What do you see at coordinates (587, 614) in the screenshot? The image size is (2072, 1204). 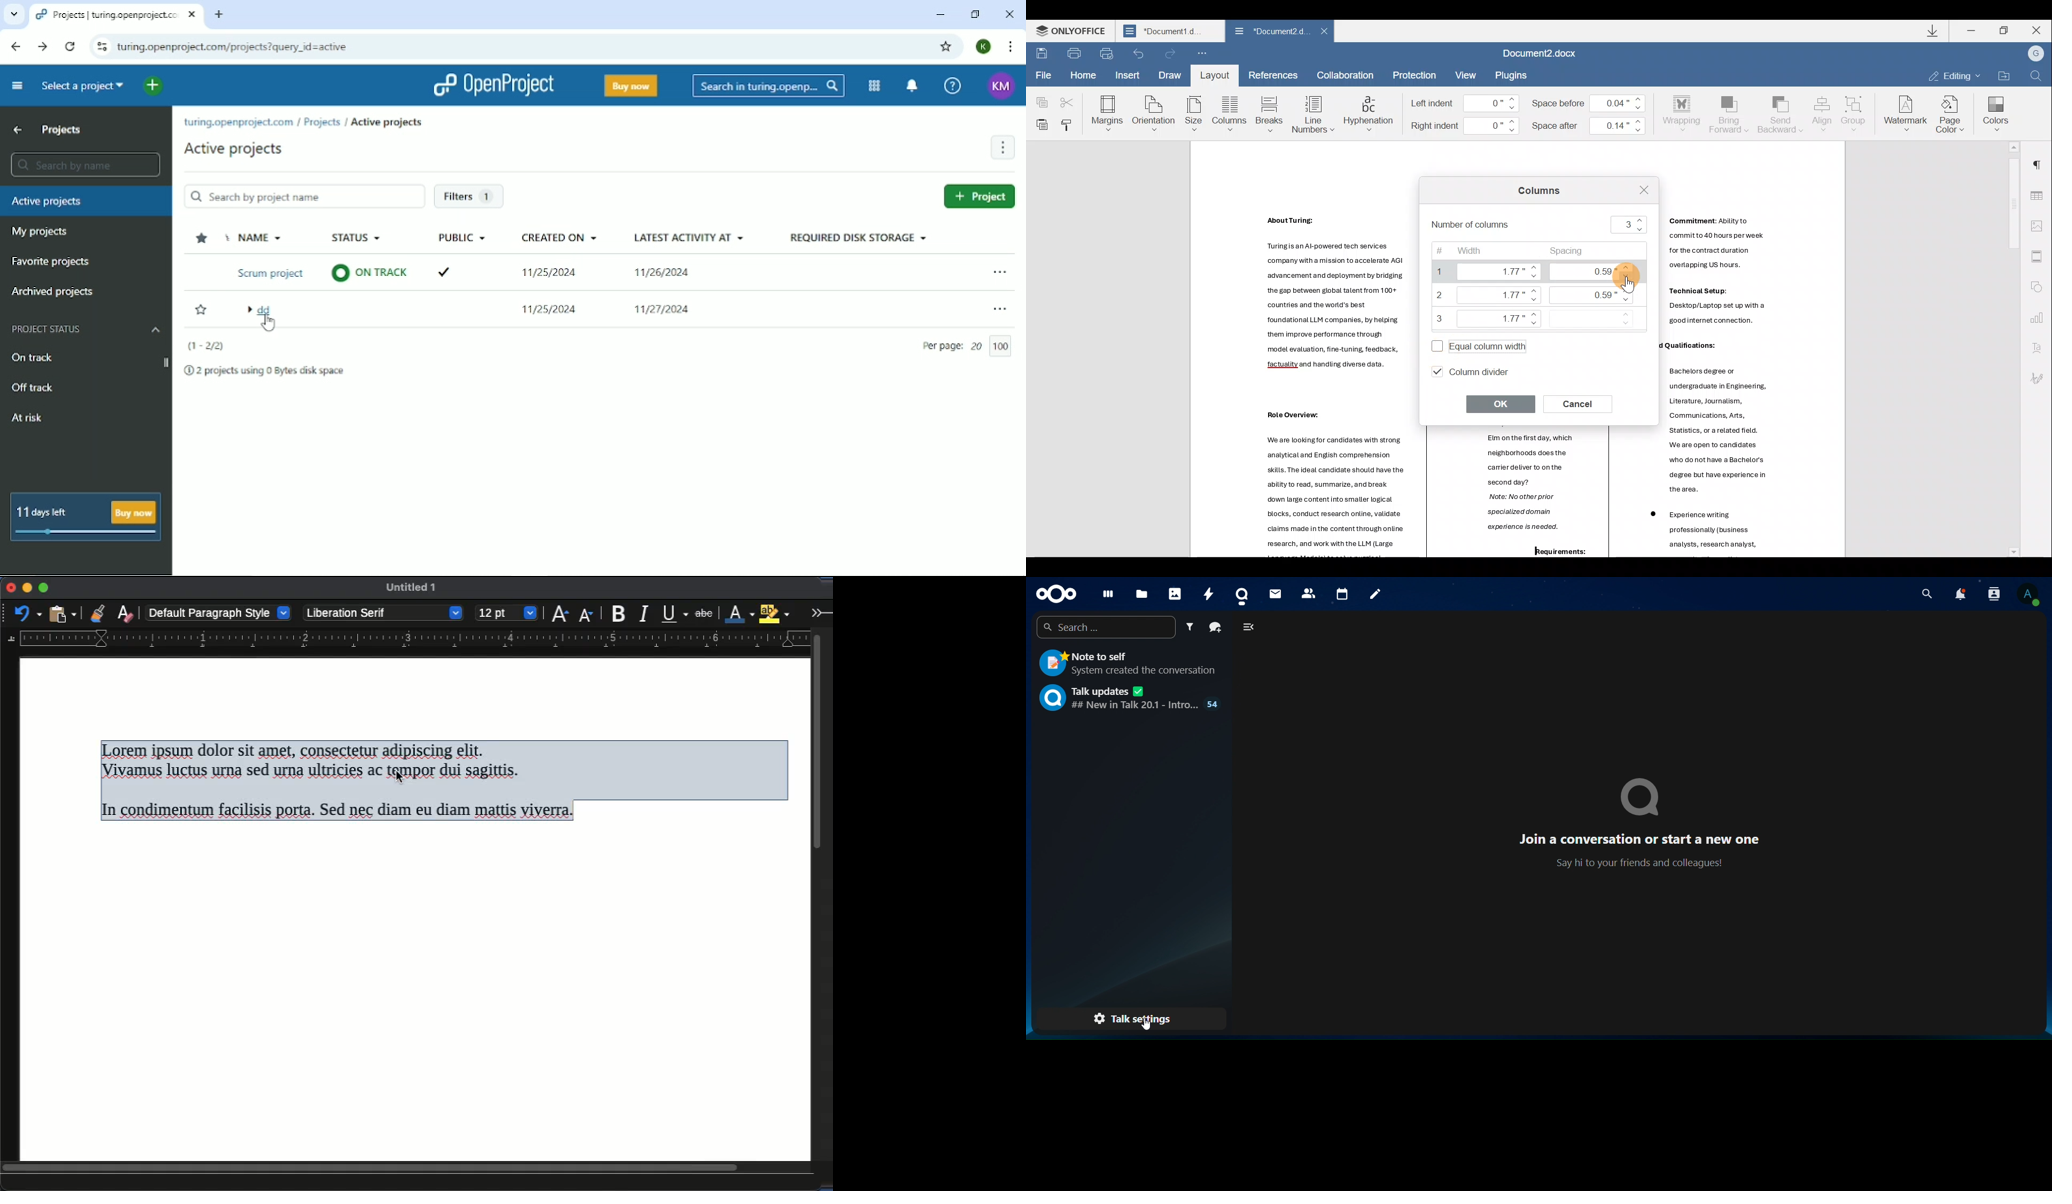 I see `decrease size` at bounding box center [587, 614].